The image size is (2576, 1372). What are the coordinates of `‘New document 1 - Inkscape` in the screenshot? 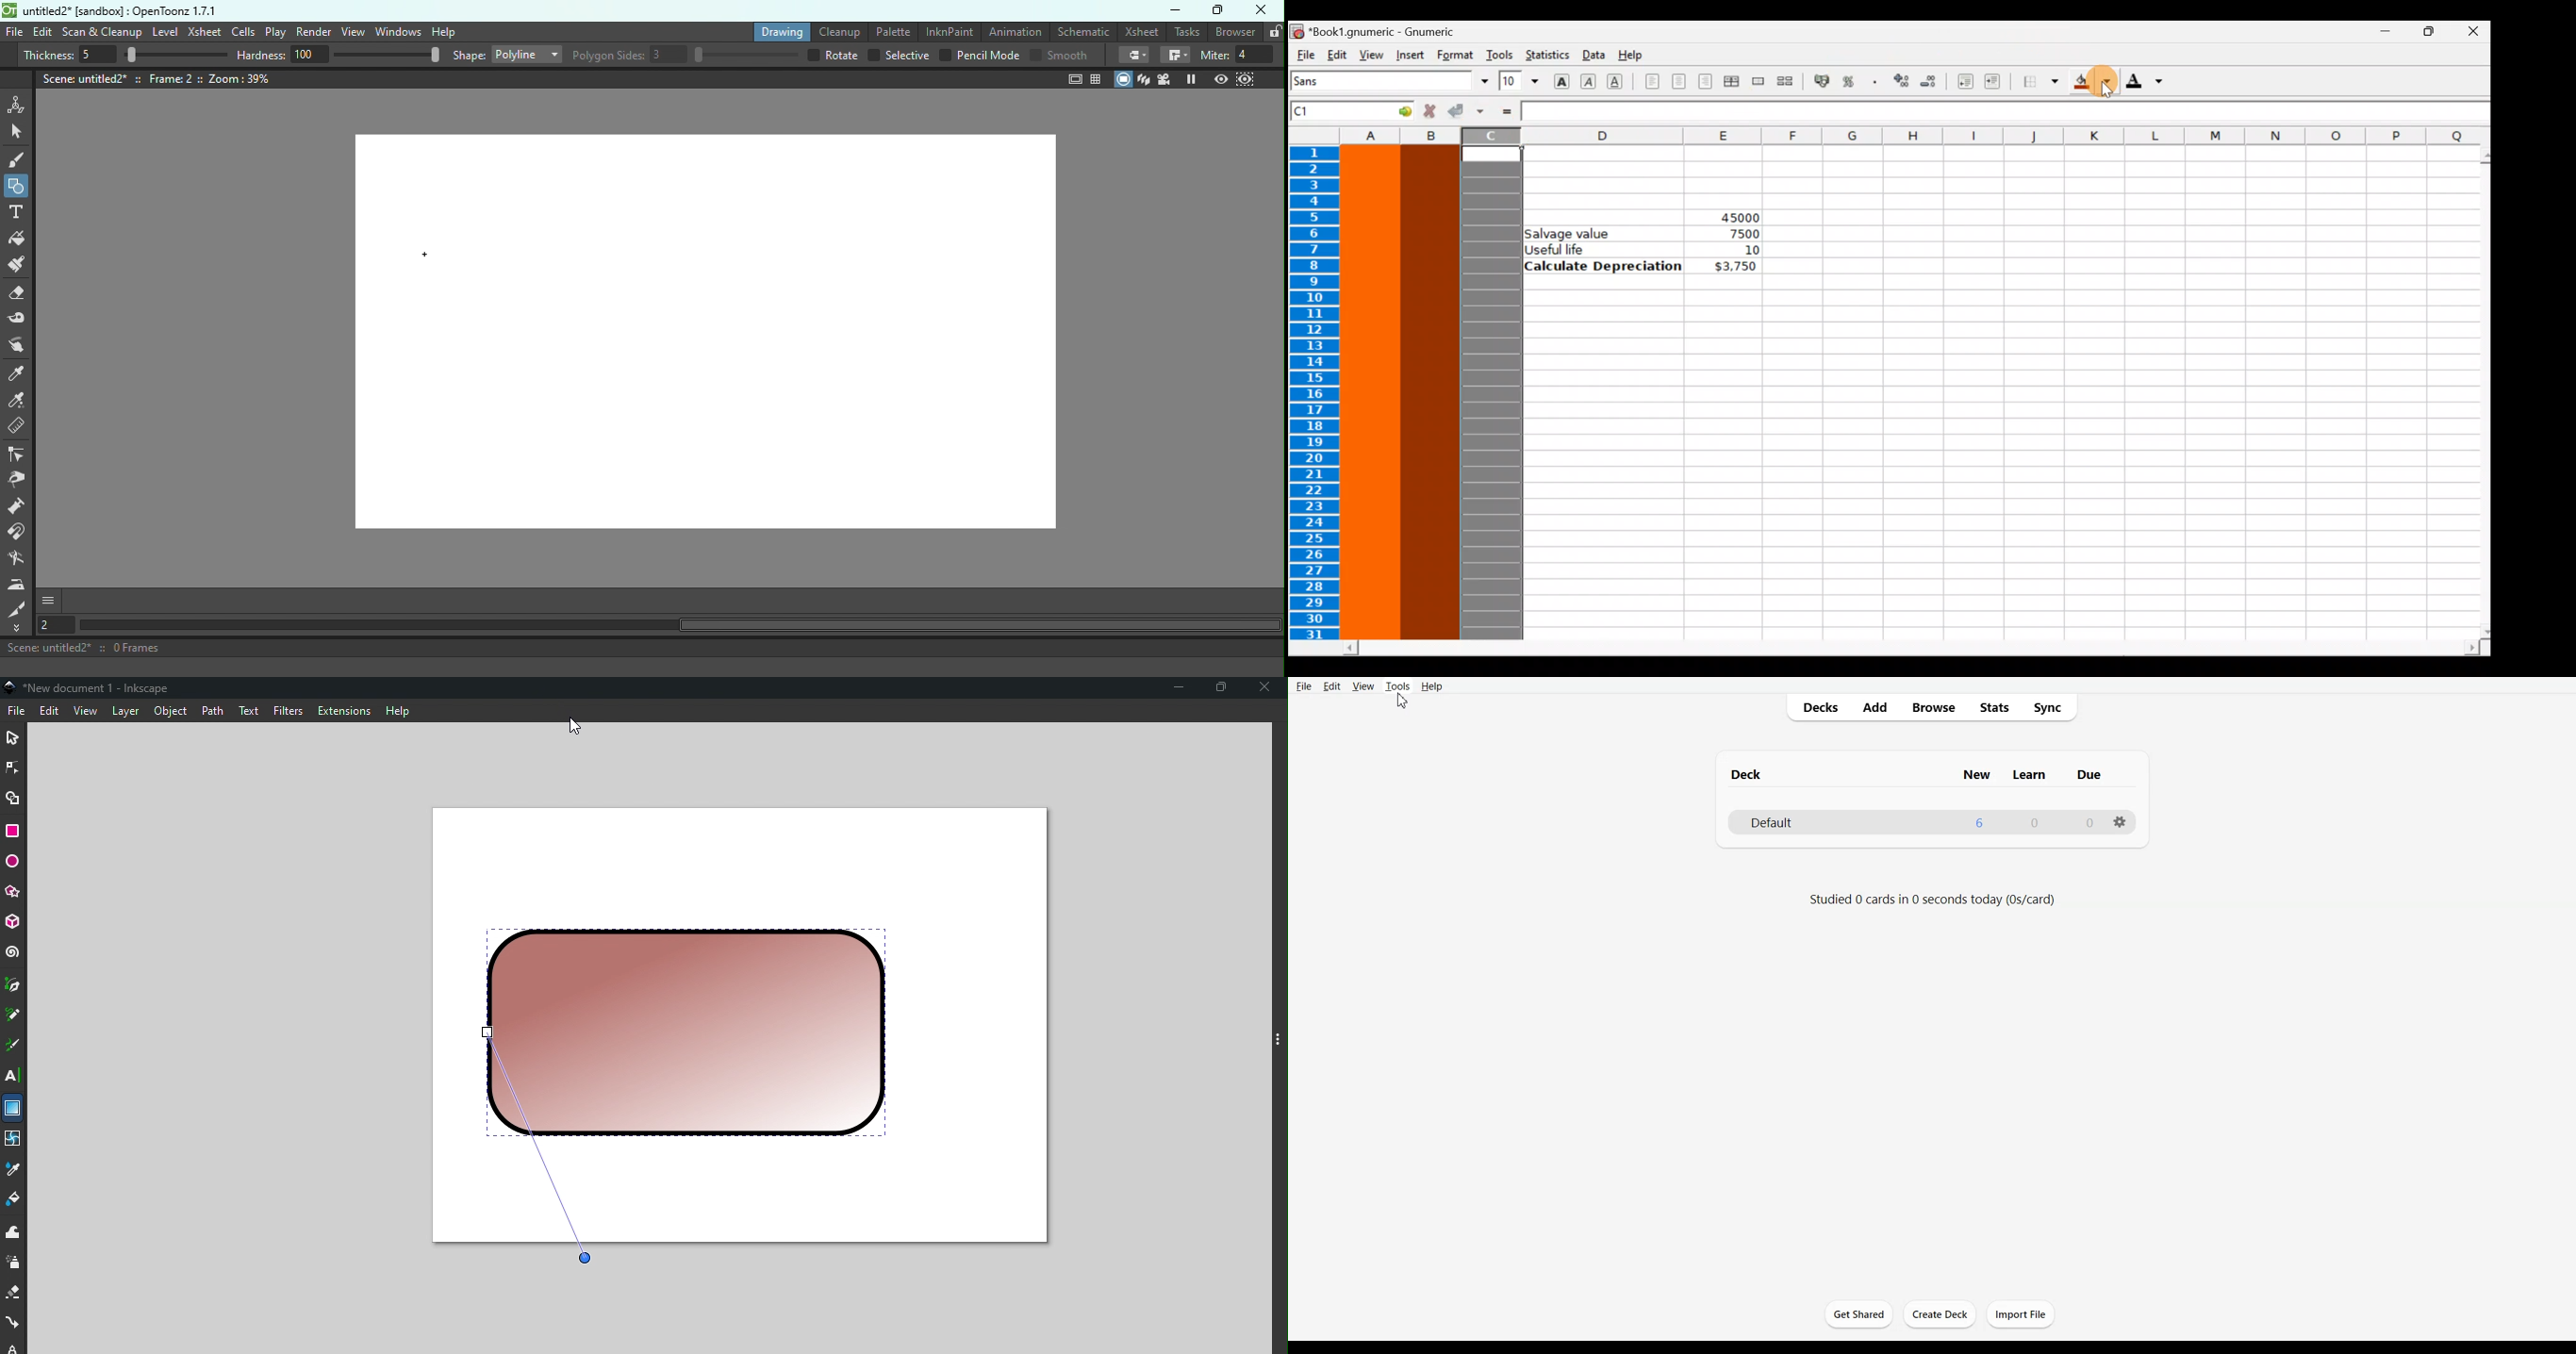 It's located at (99, 688).